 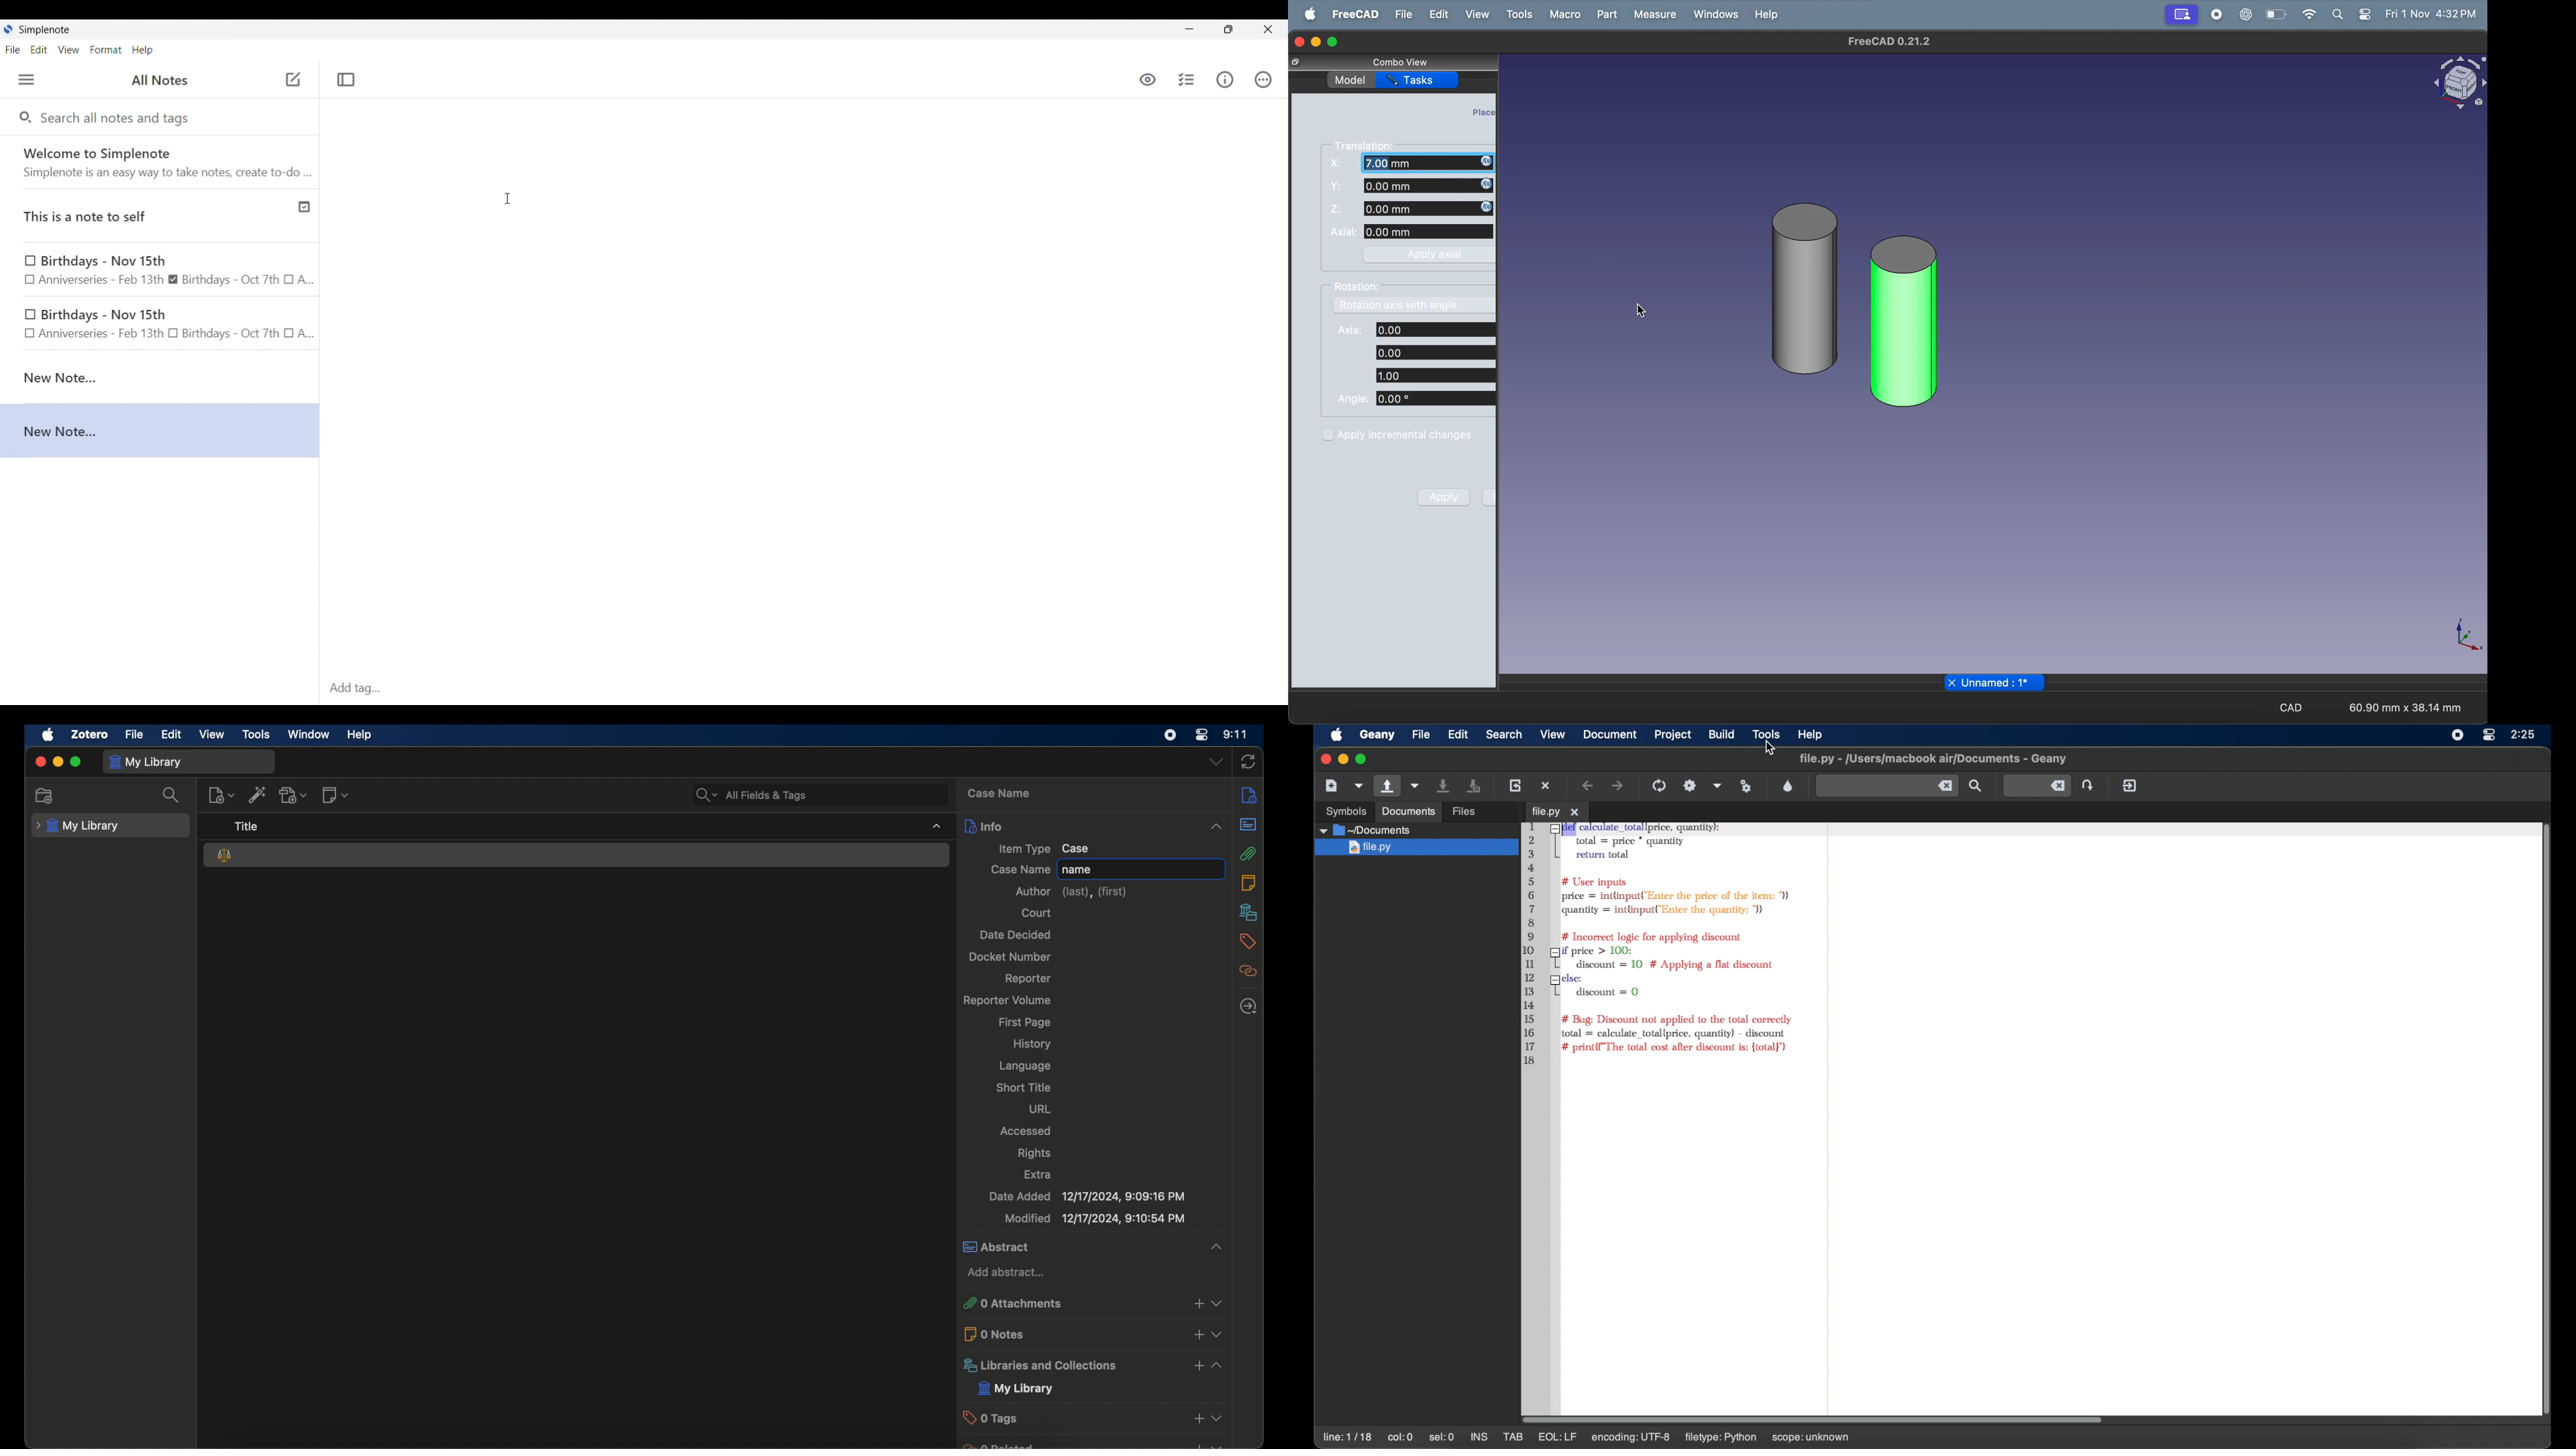 I want to click on Search all notes and tags, so click(x=118, y=117).